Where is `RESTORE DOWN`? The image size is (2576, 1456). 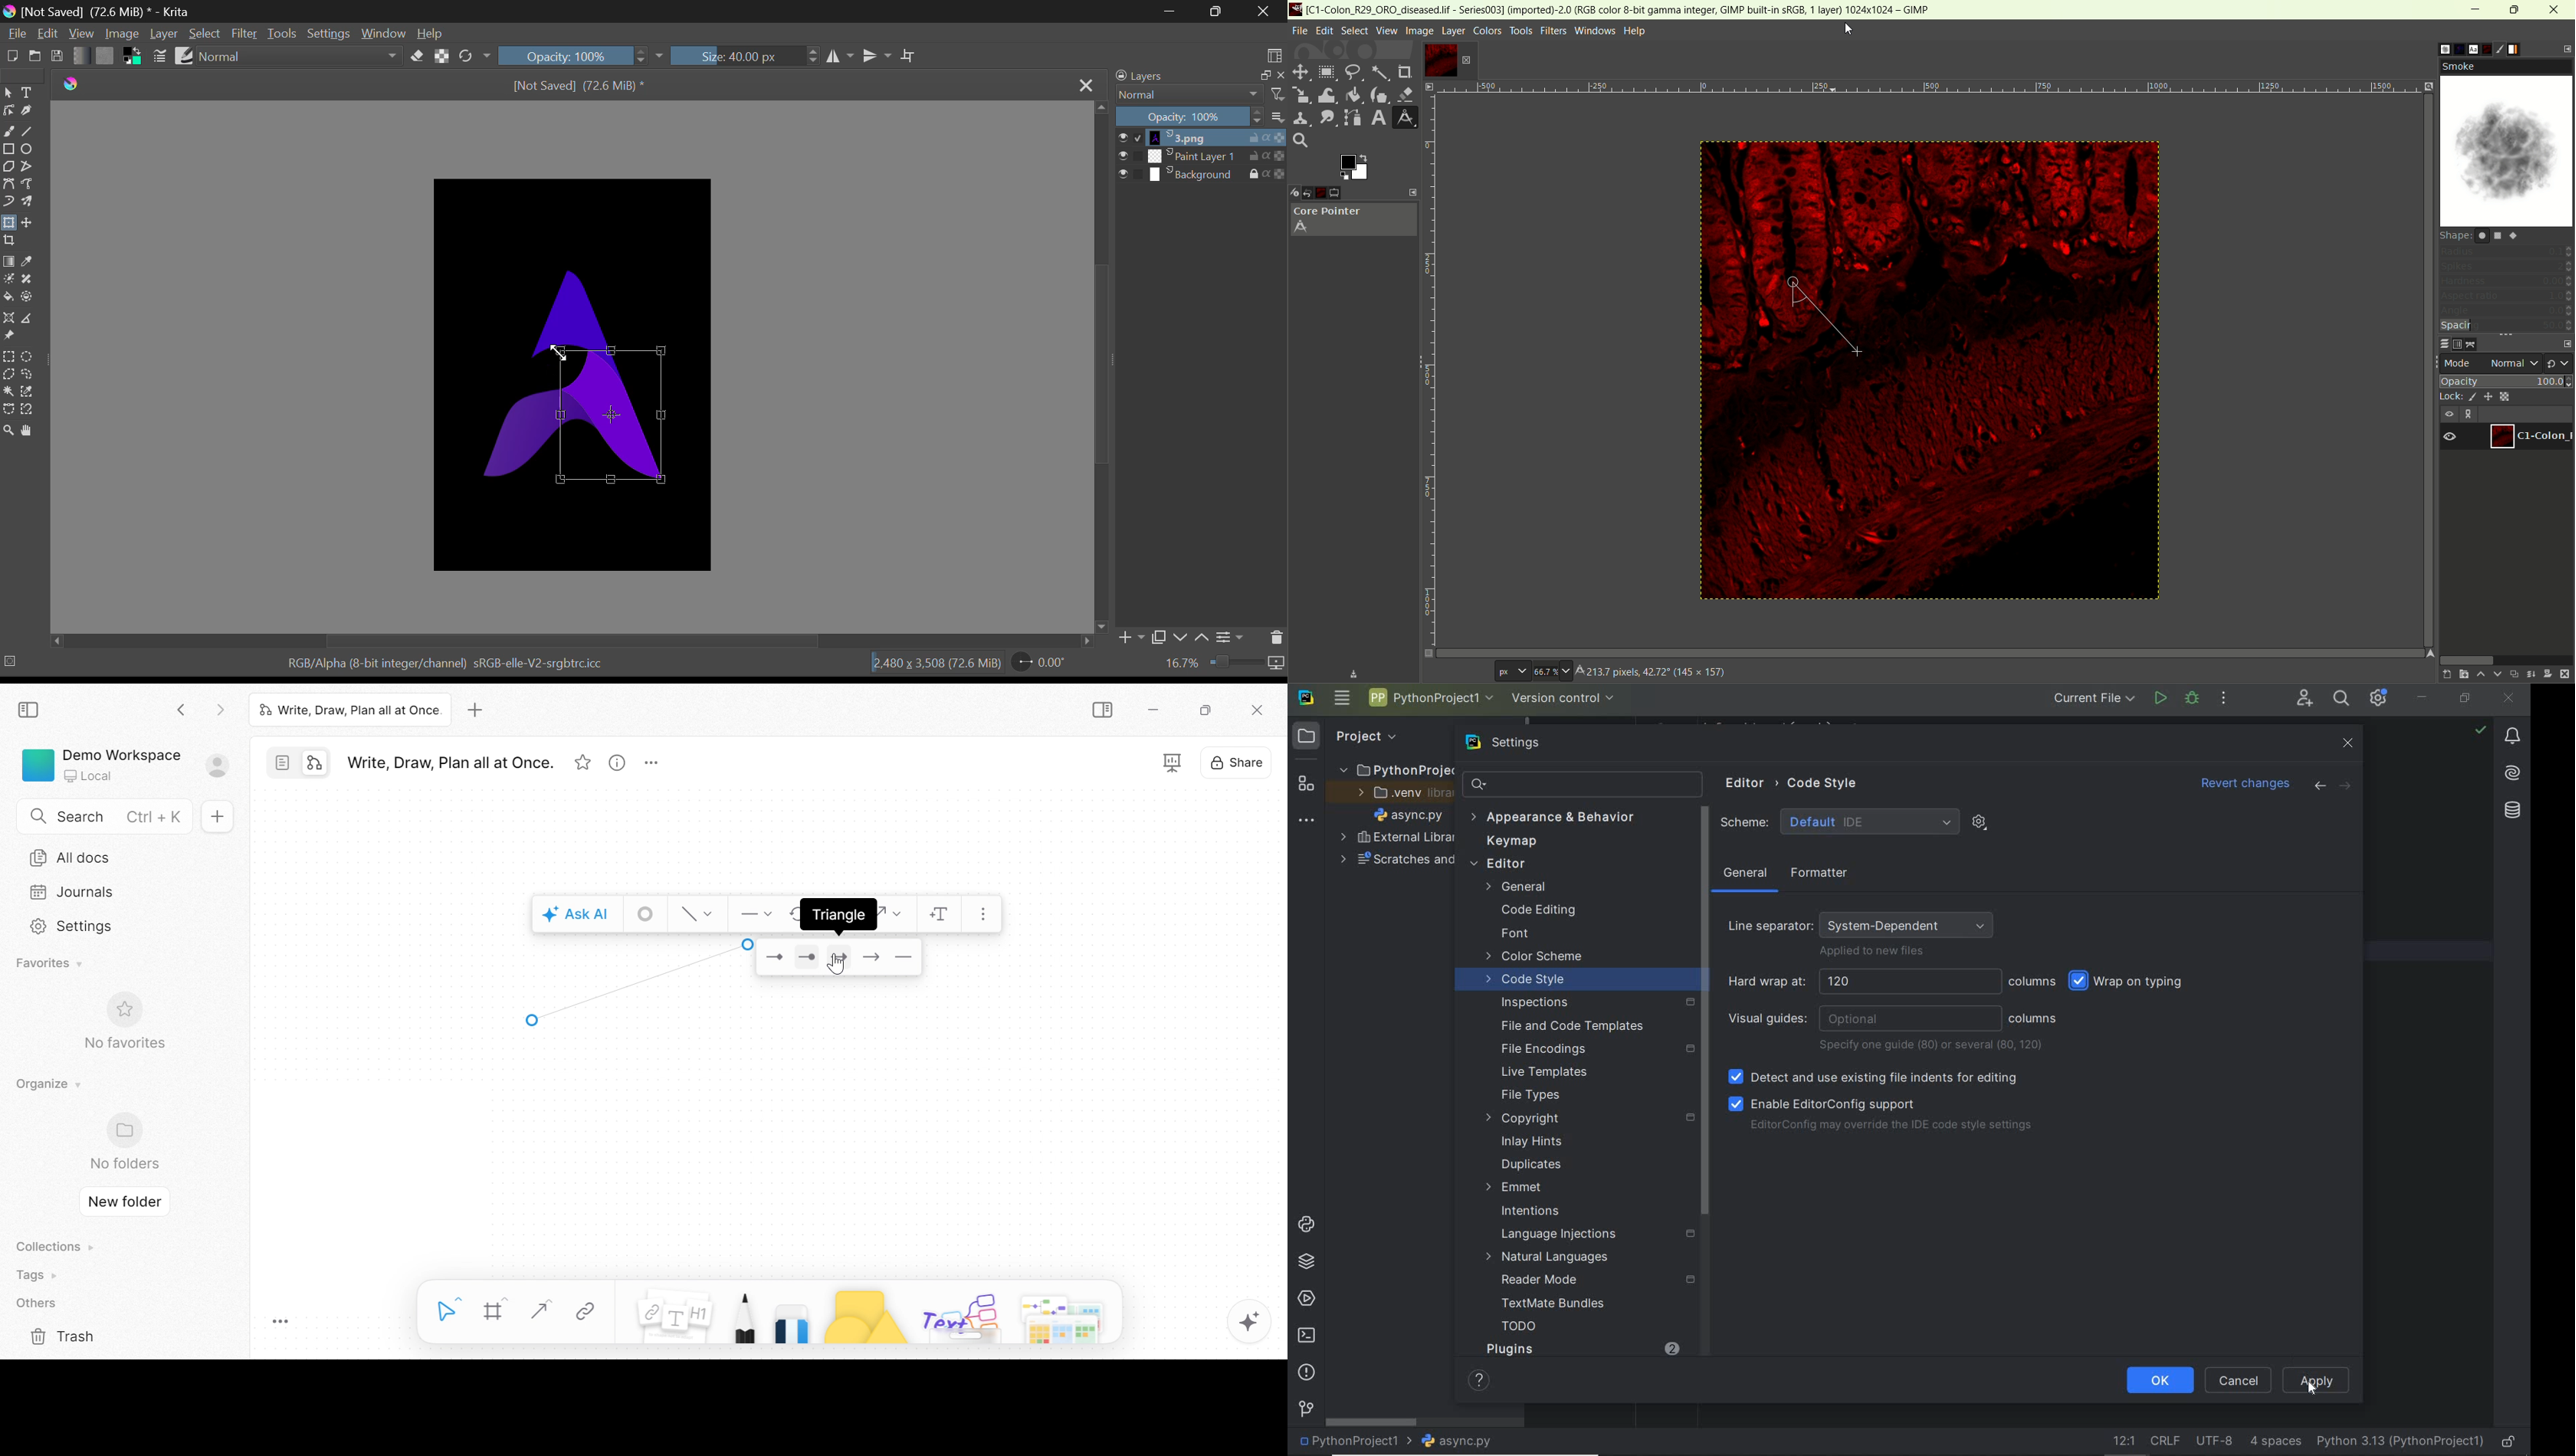
RESTORE DOWN is located at coordinates (2465, 700).